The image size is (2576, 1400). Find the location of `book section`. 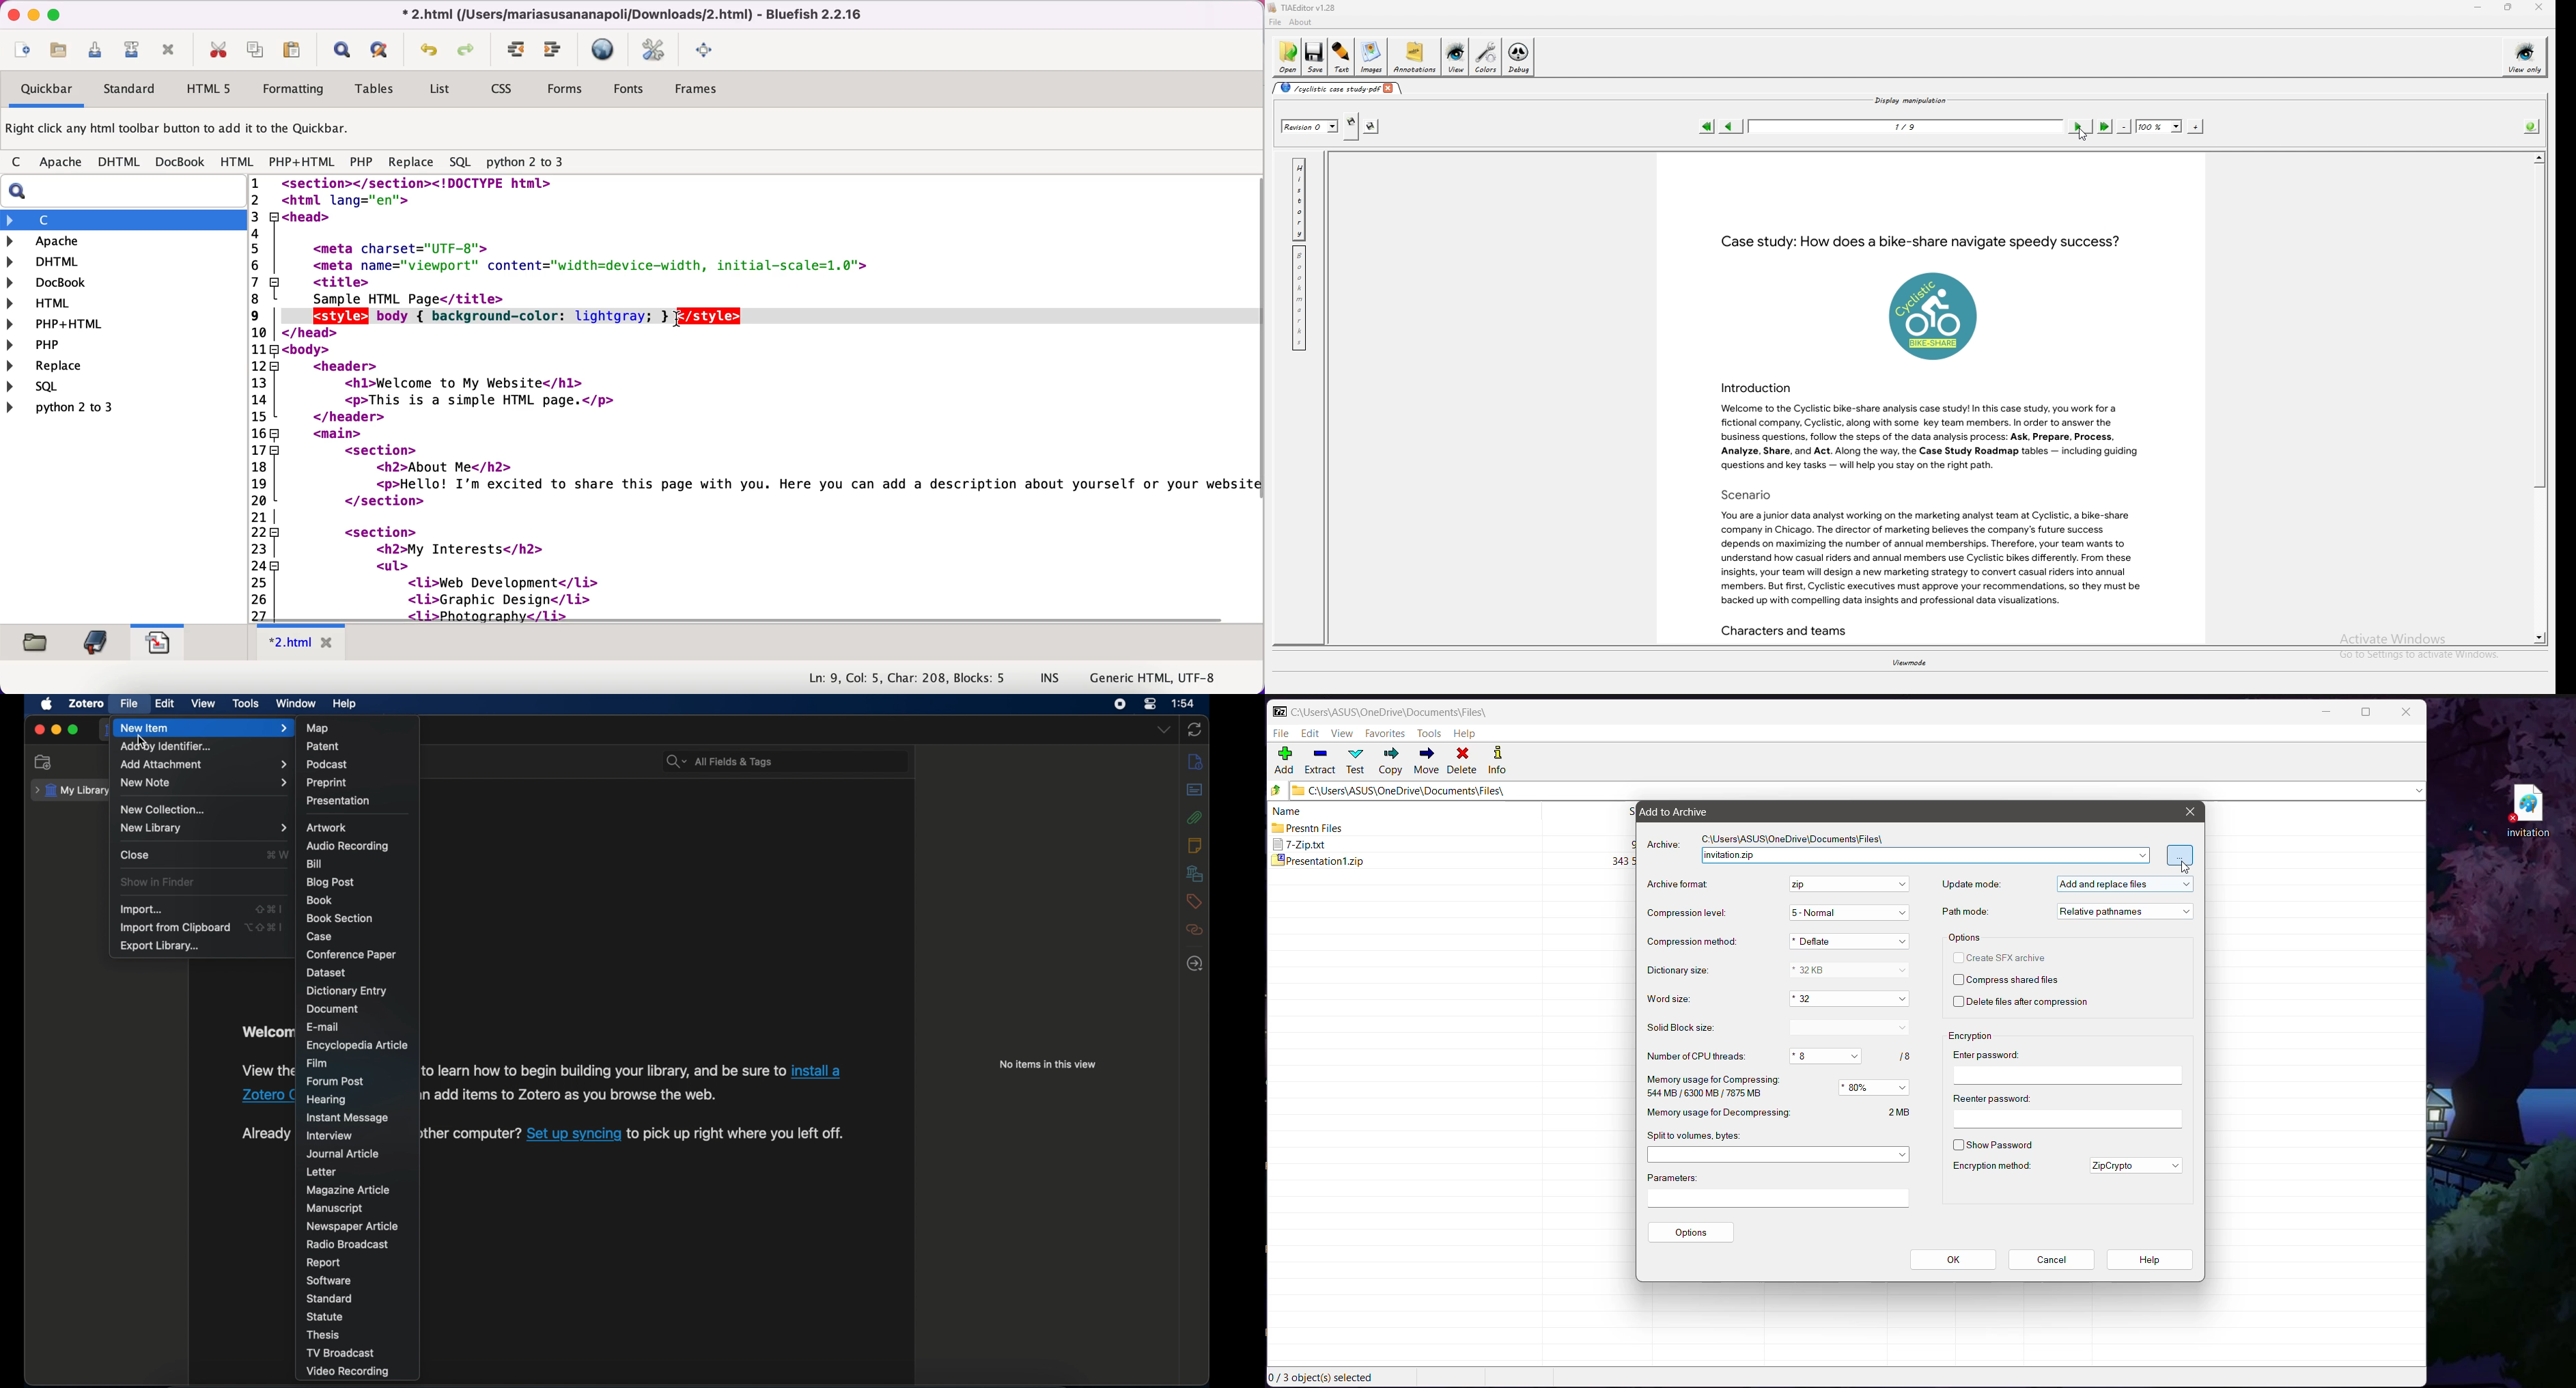

book section is located at coordinates (340, 919).